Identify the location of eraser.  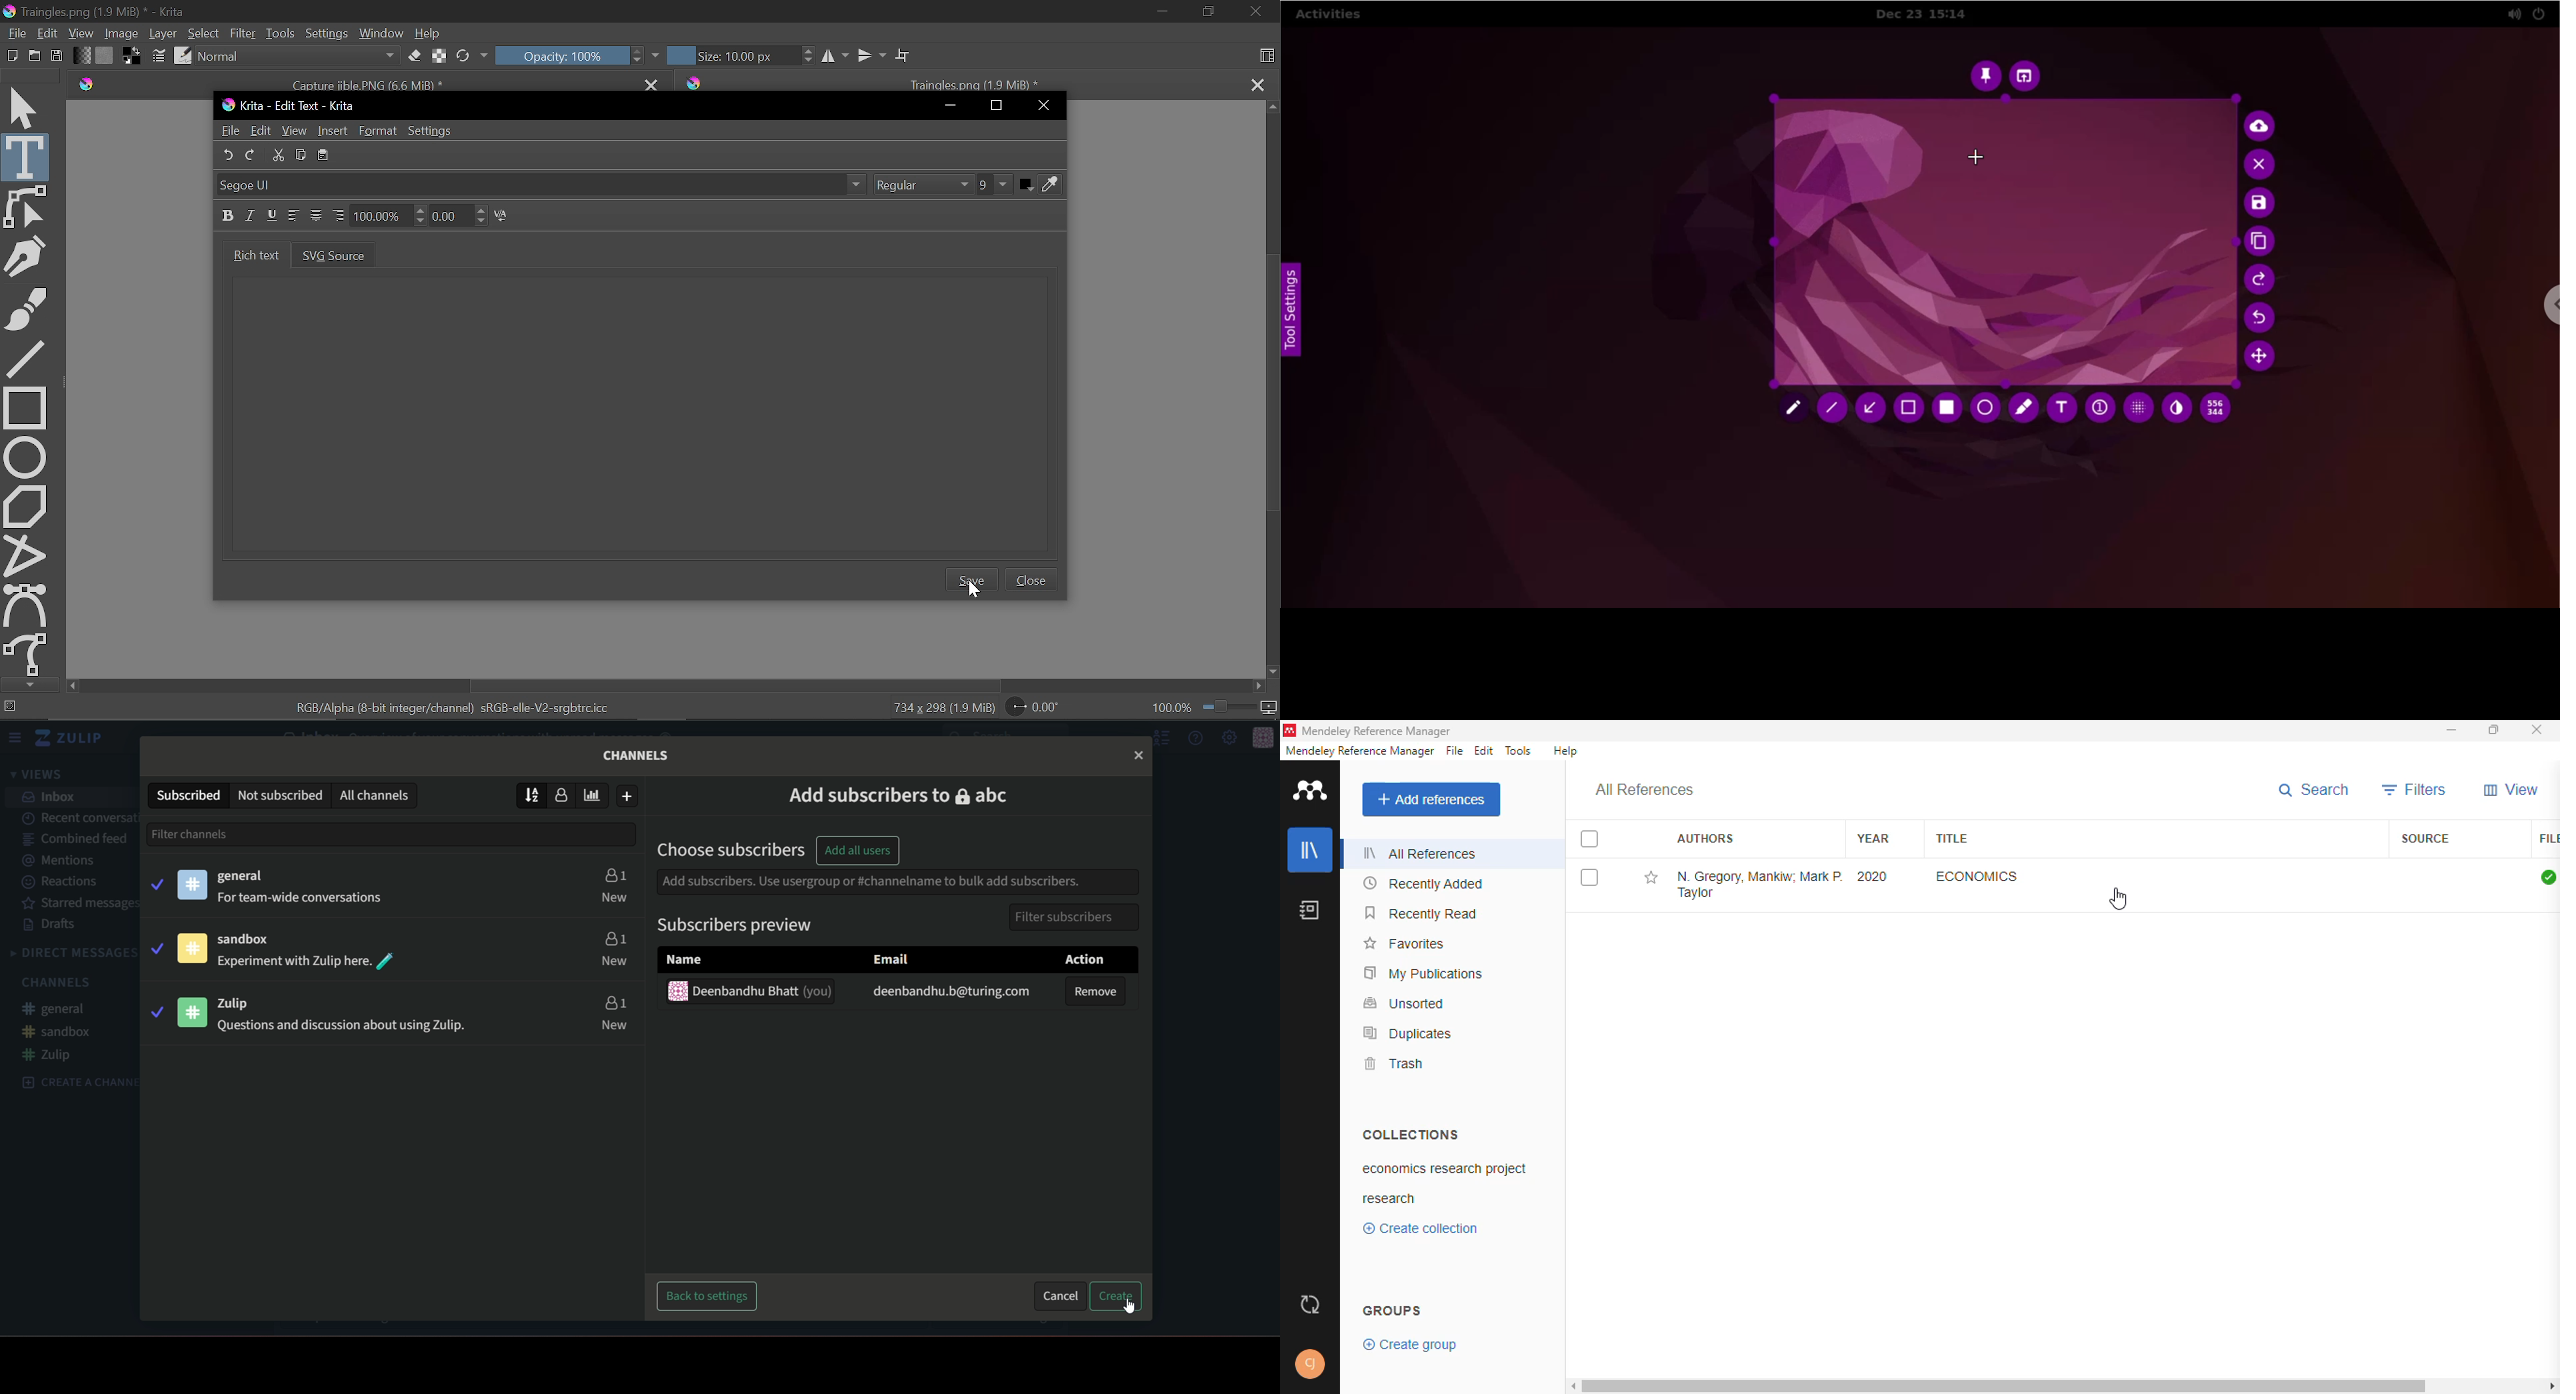
(415, 58).